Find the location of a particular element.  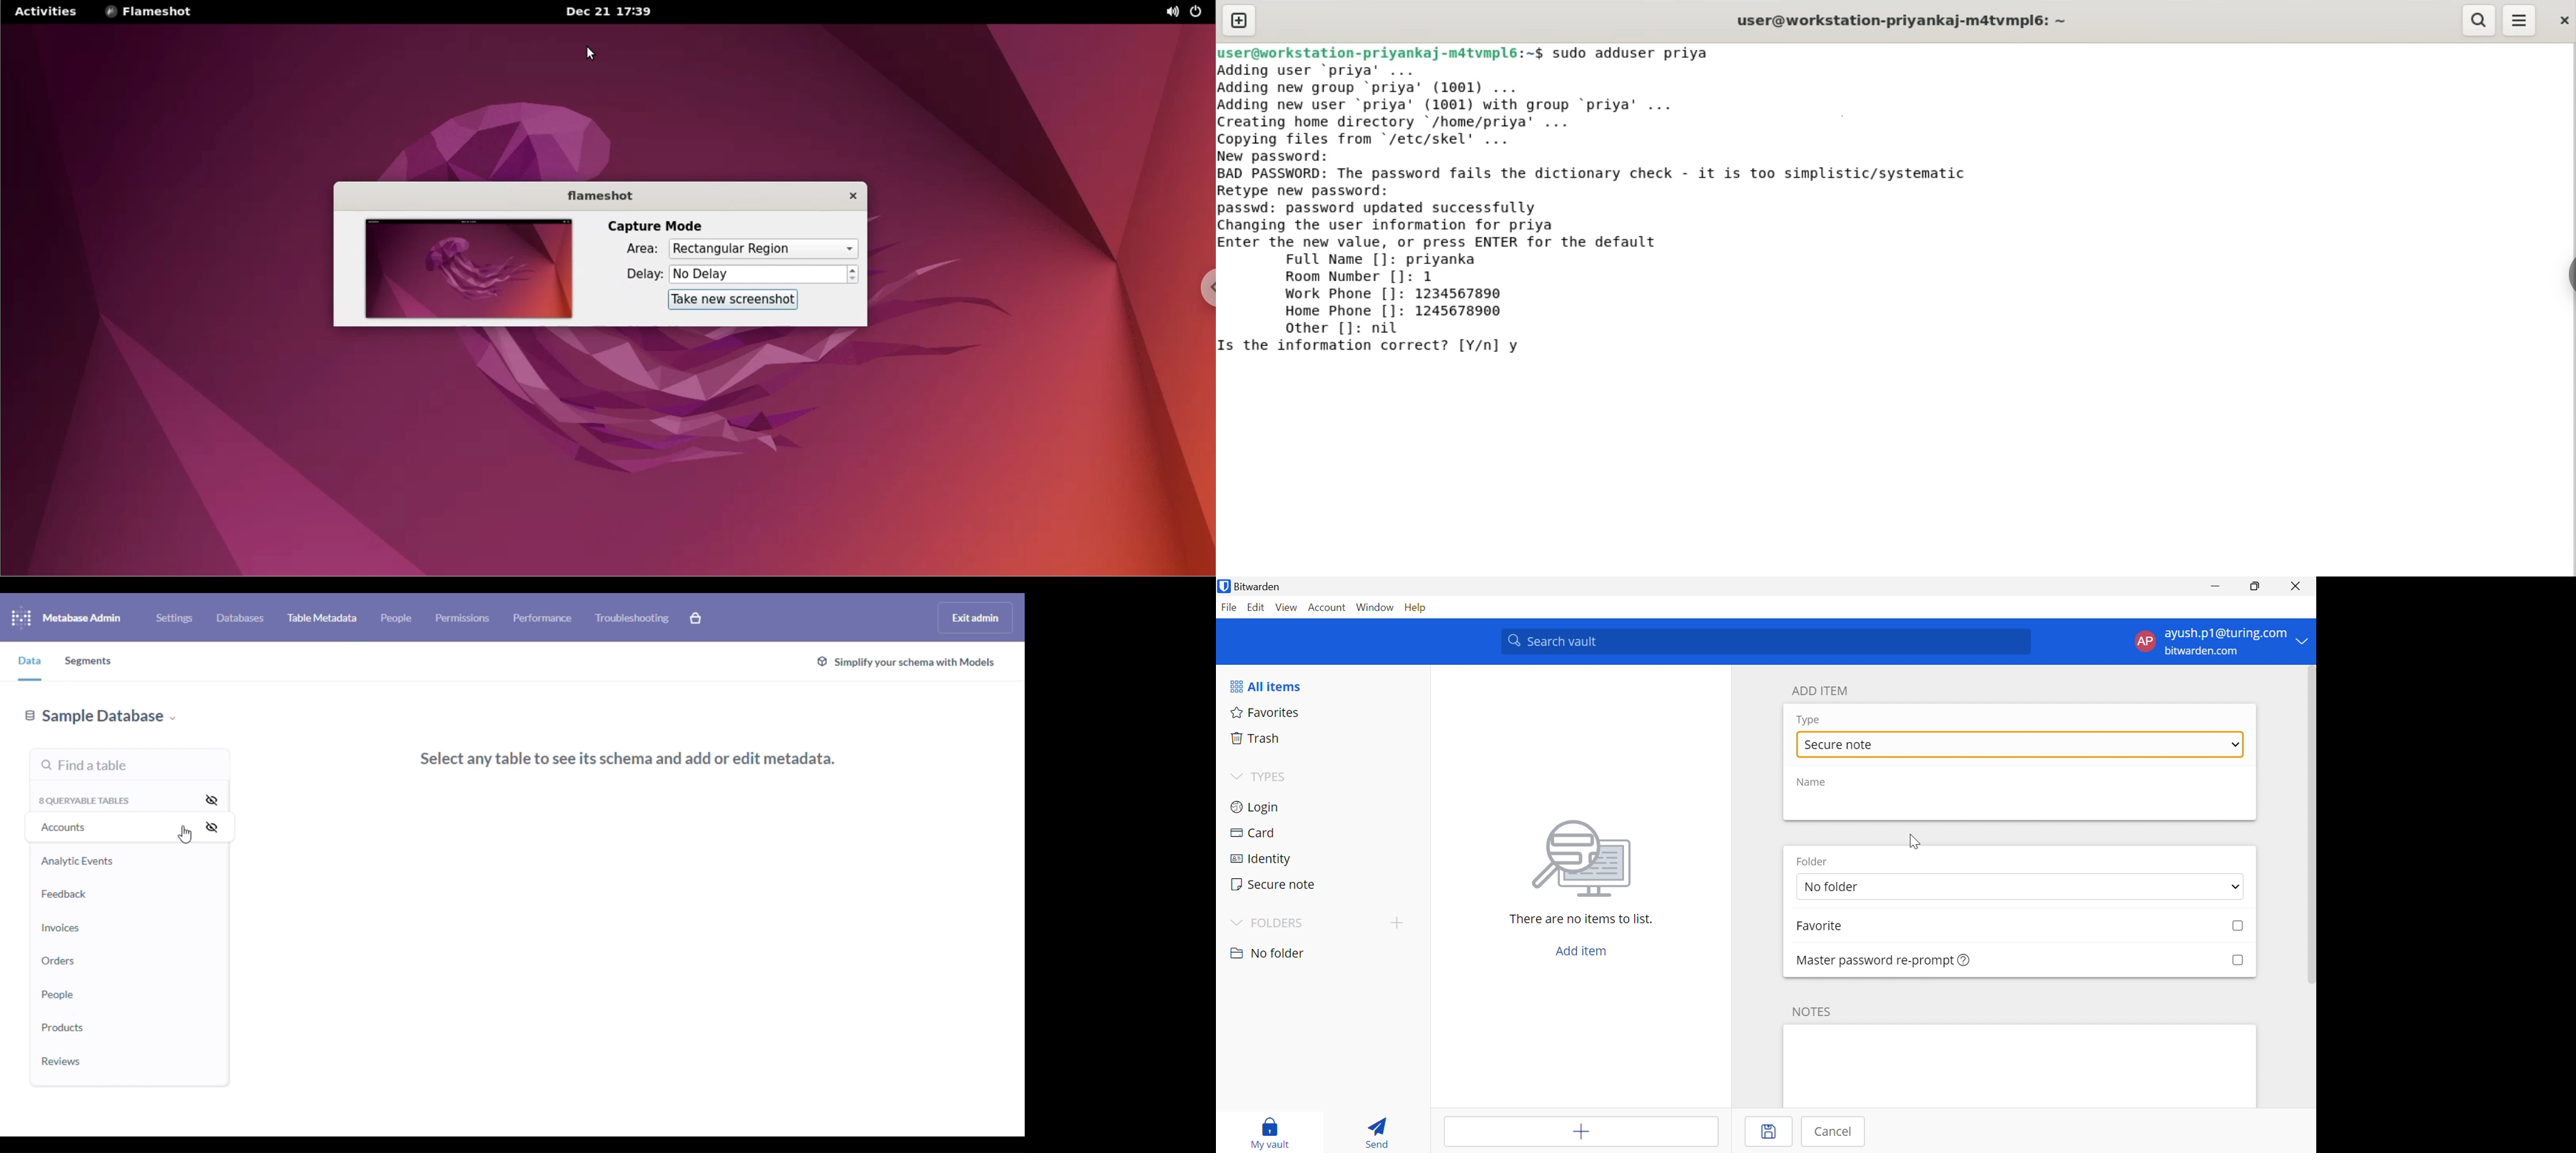

8 queryable tables is located at coordinates (86, 801).